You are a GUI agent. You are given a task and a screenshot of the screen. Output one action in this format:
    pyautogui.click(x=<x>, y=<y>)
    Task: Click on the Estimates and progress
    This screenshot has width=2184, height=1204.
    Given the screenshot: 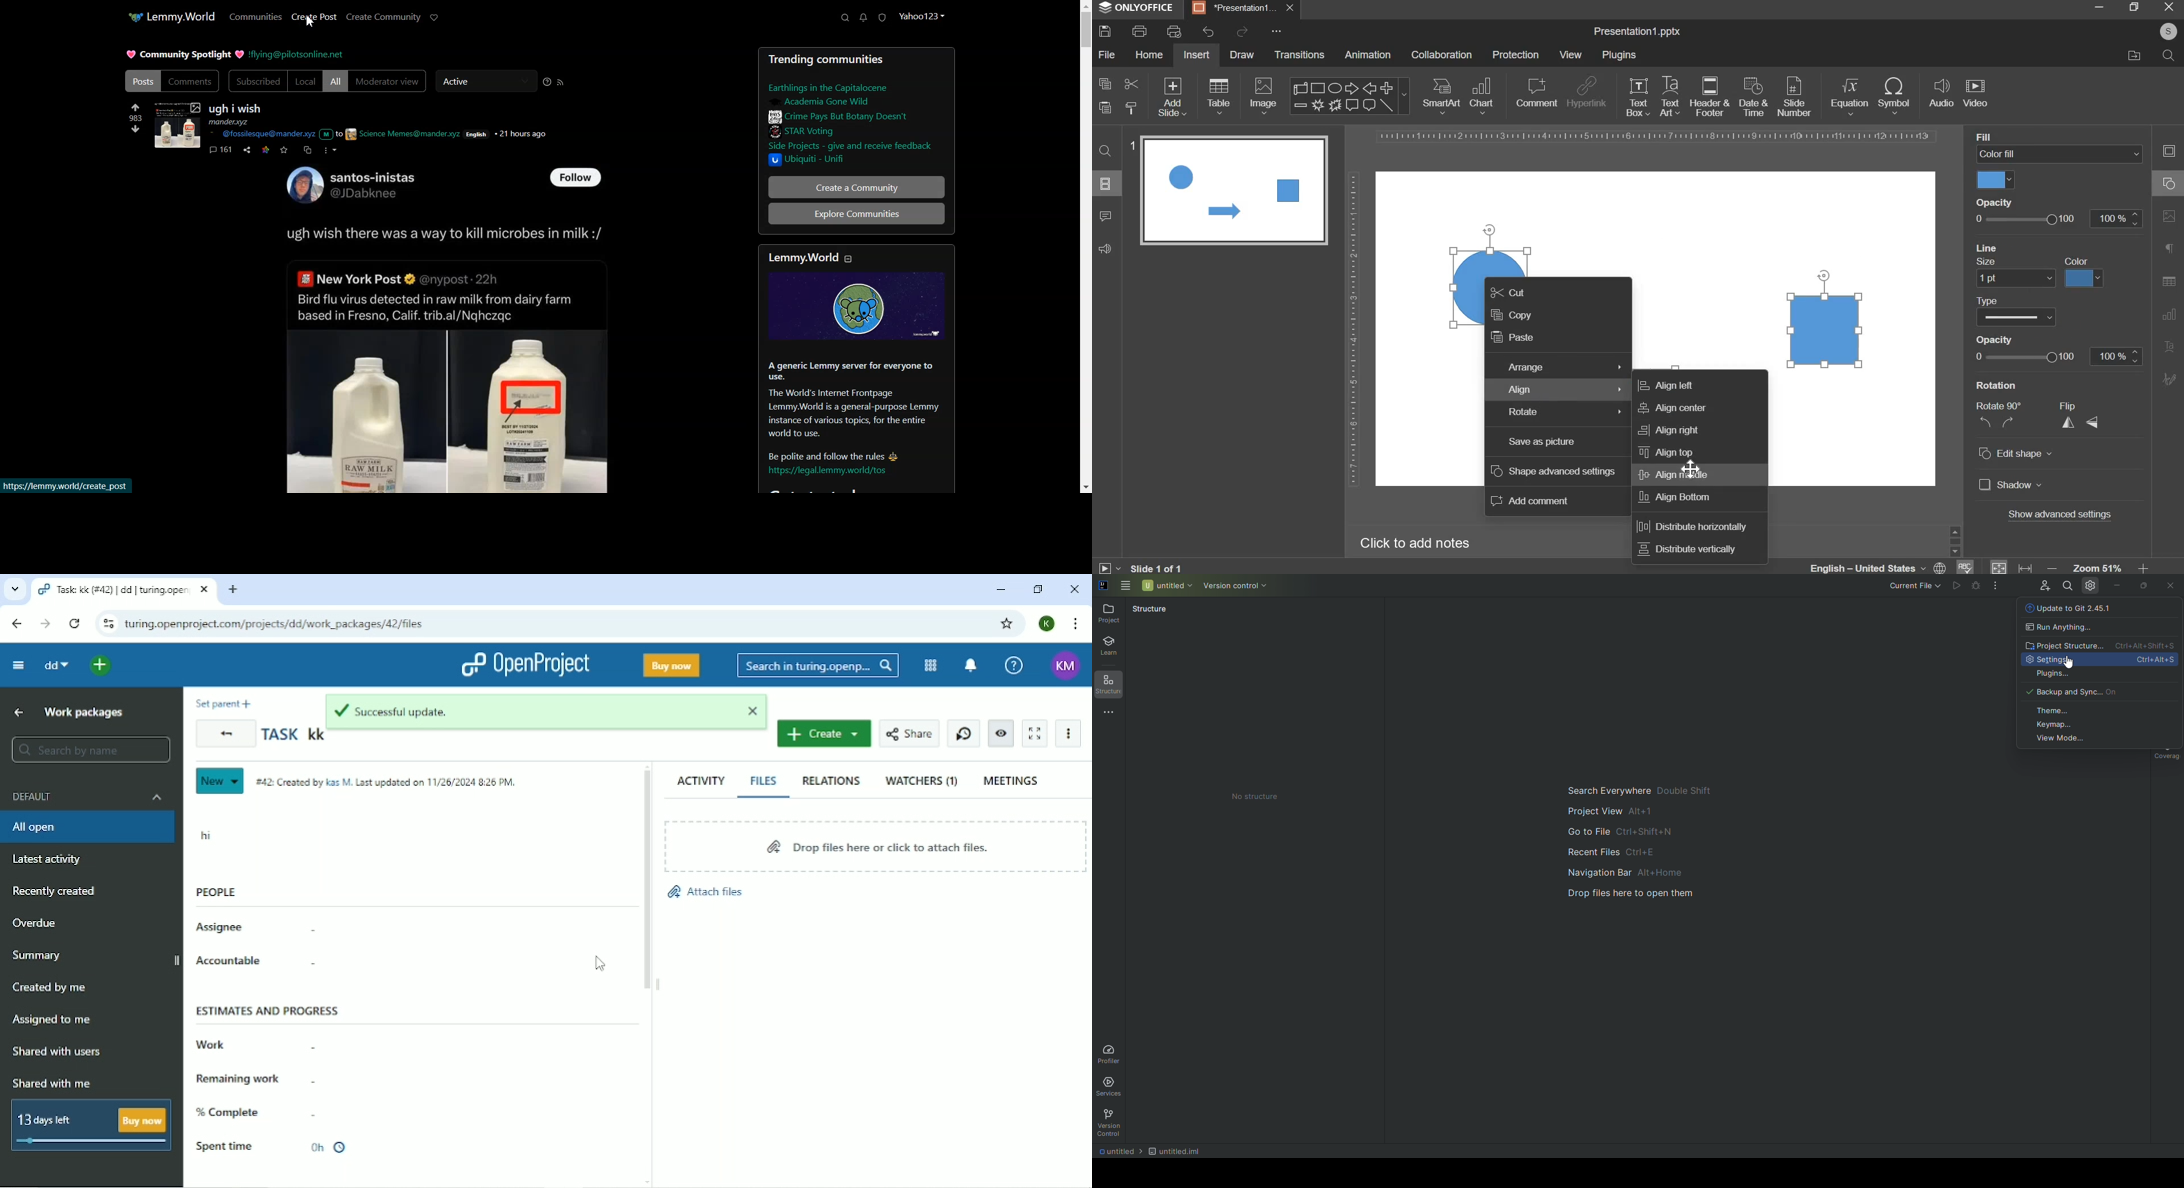 What is the action you would take?
    pyautogui.click(x=267, y=1009)
    